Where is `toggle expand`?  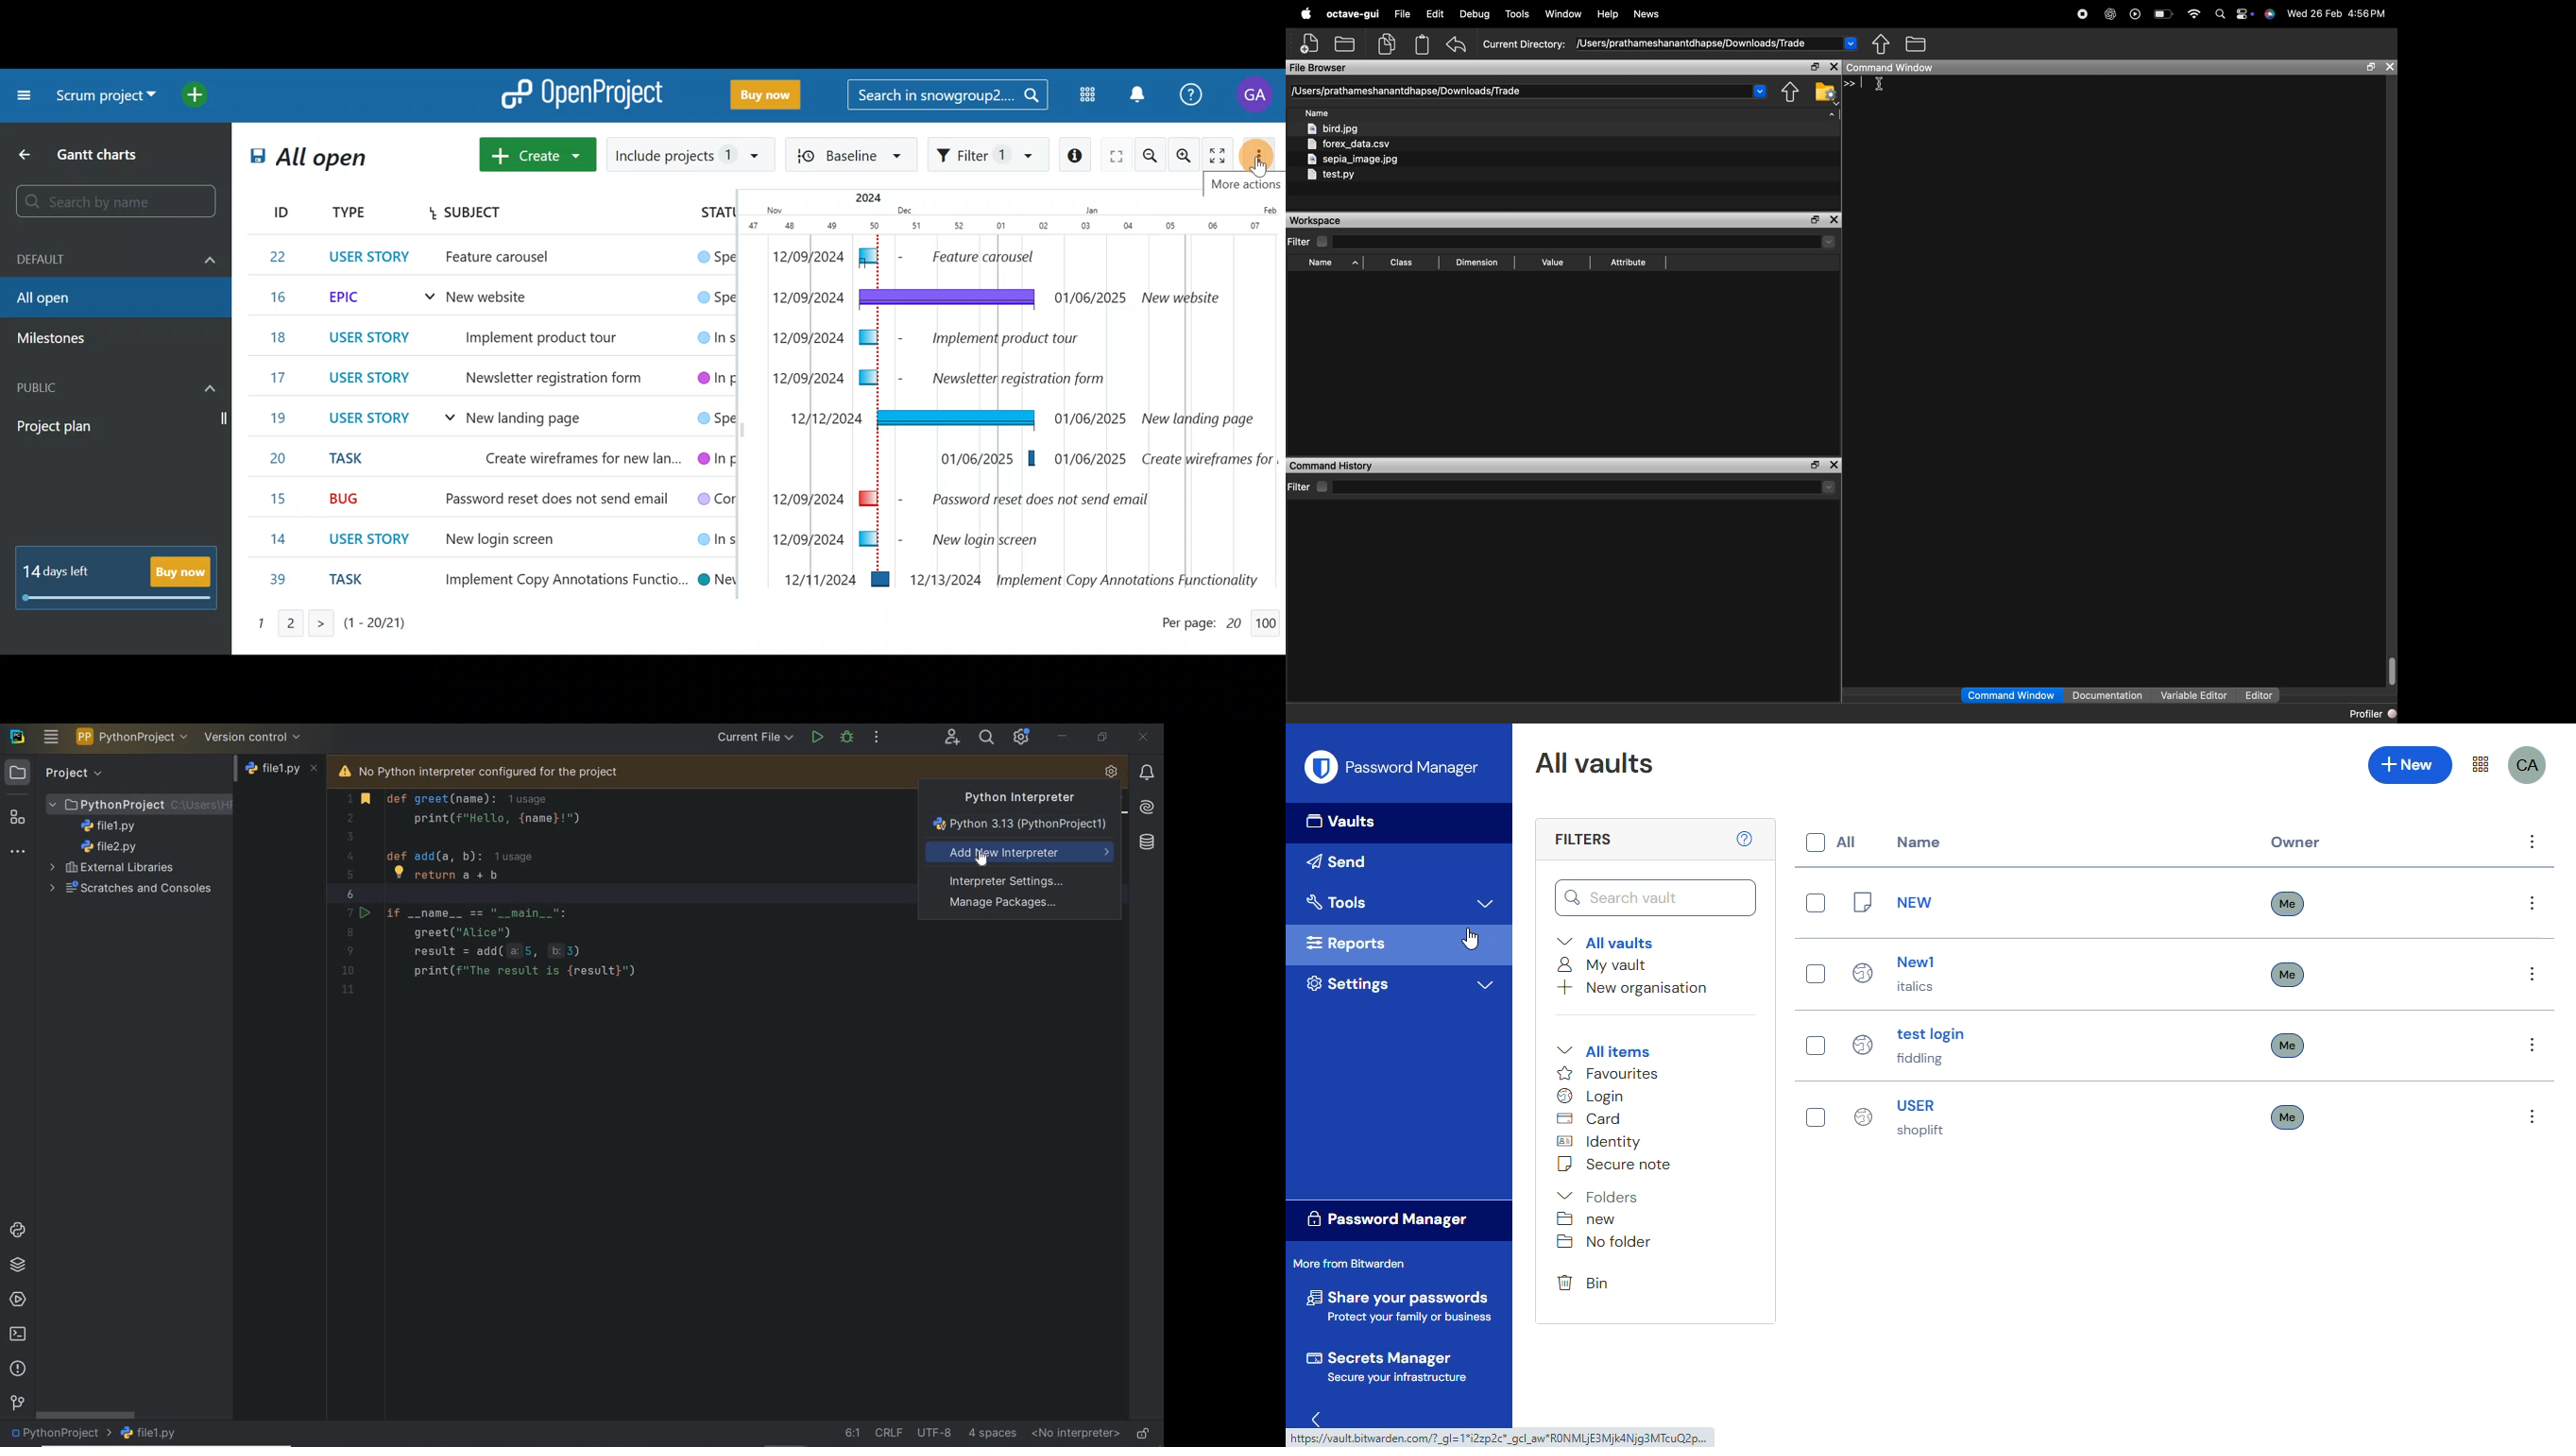 toggle expand is located at coordinates (1486, 985).